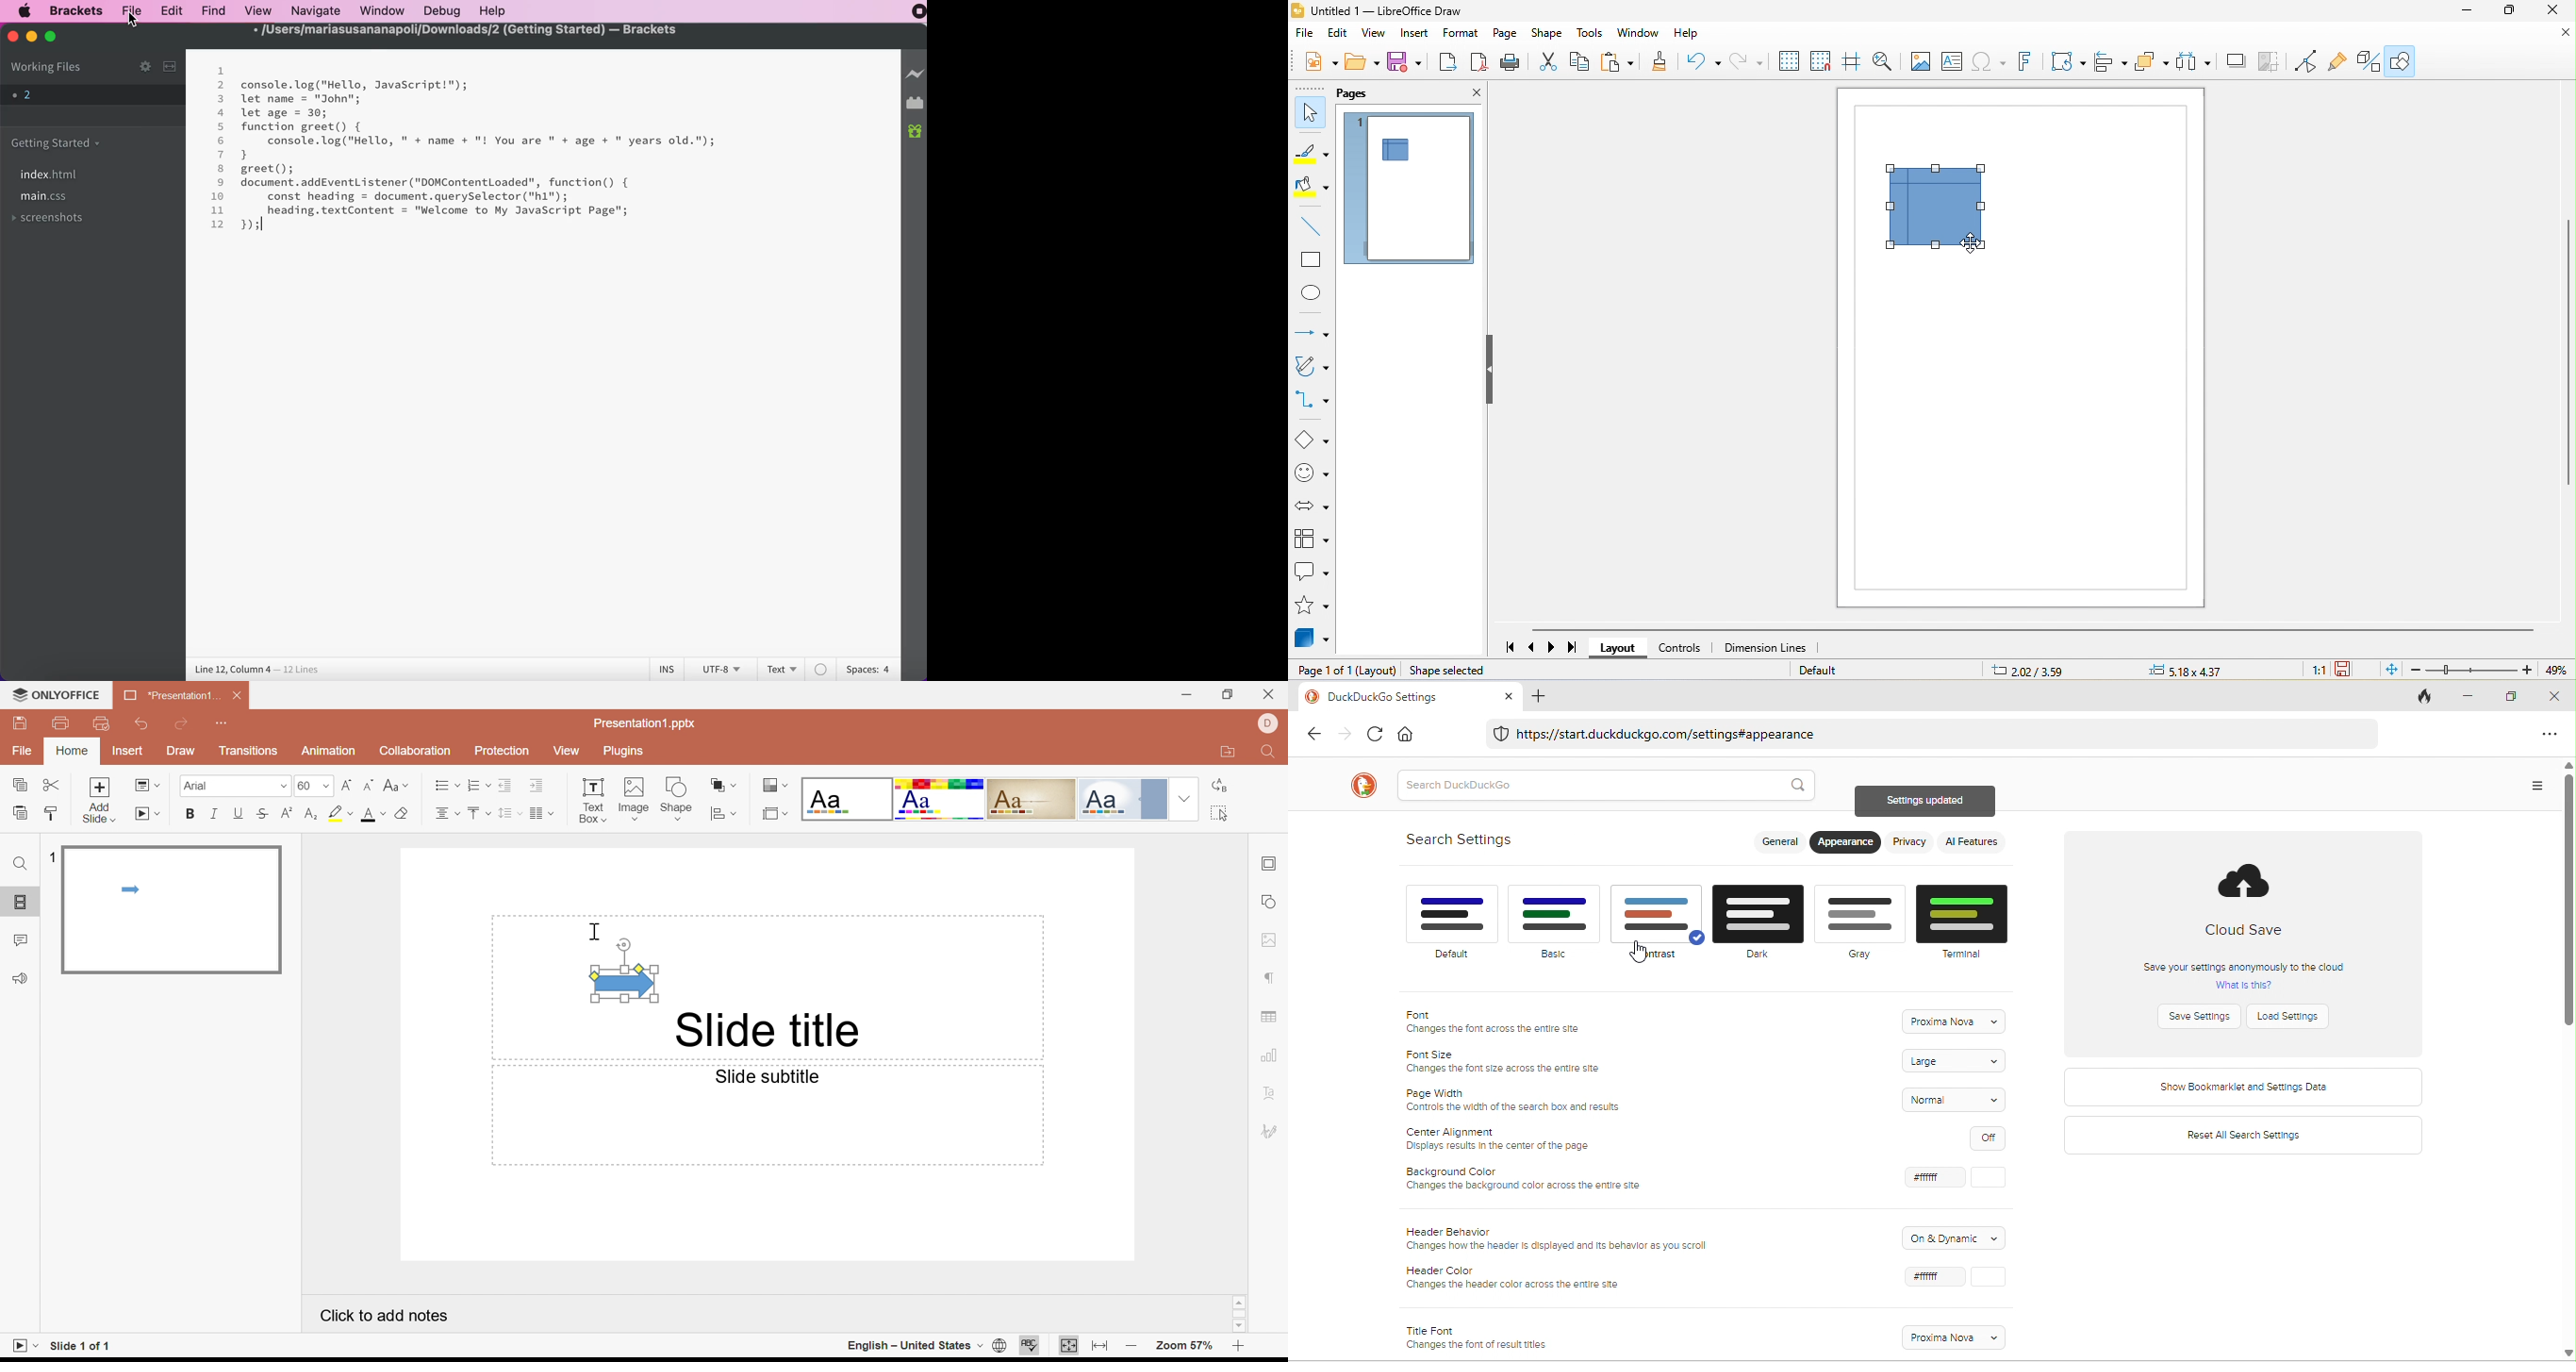  What do you see at coordinates (1219, 785) in the screenshot?
I see `Replace` at bounding box center [1219, 785].